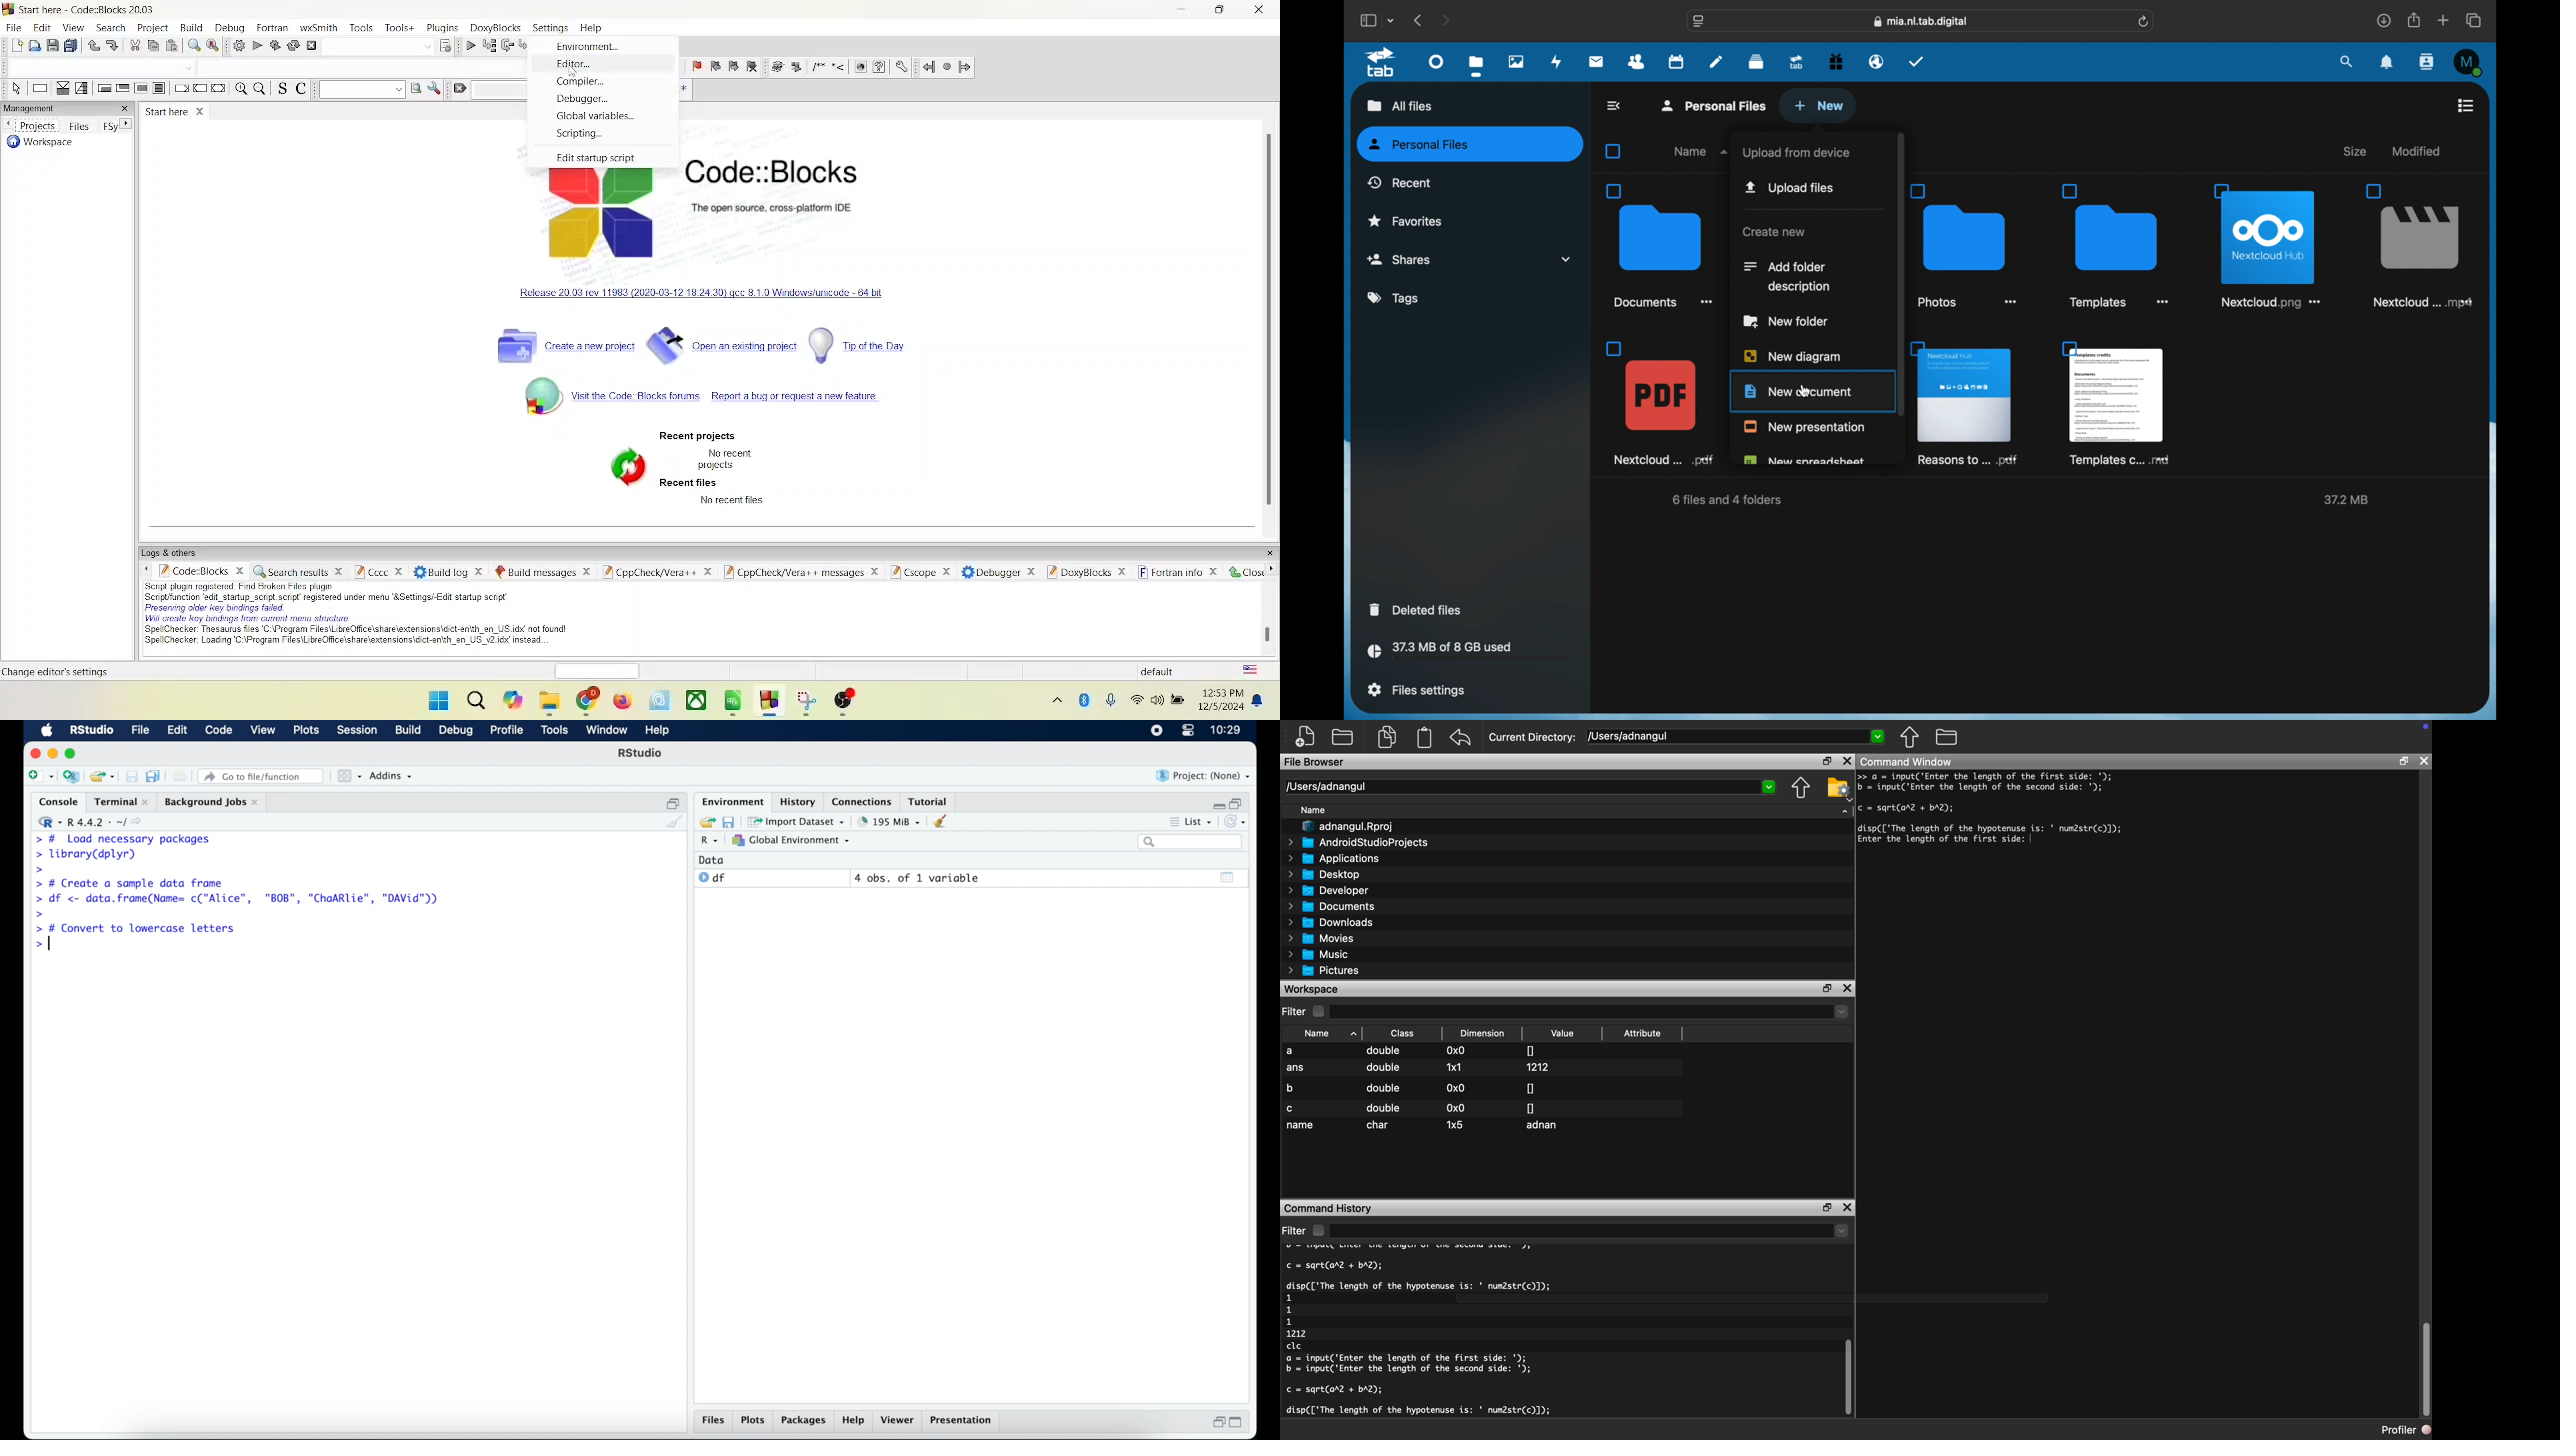  Describe the element at coordinates (1223, 12) in the screenshot. I see `maximize` at that location.